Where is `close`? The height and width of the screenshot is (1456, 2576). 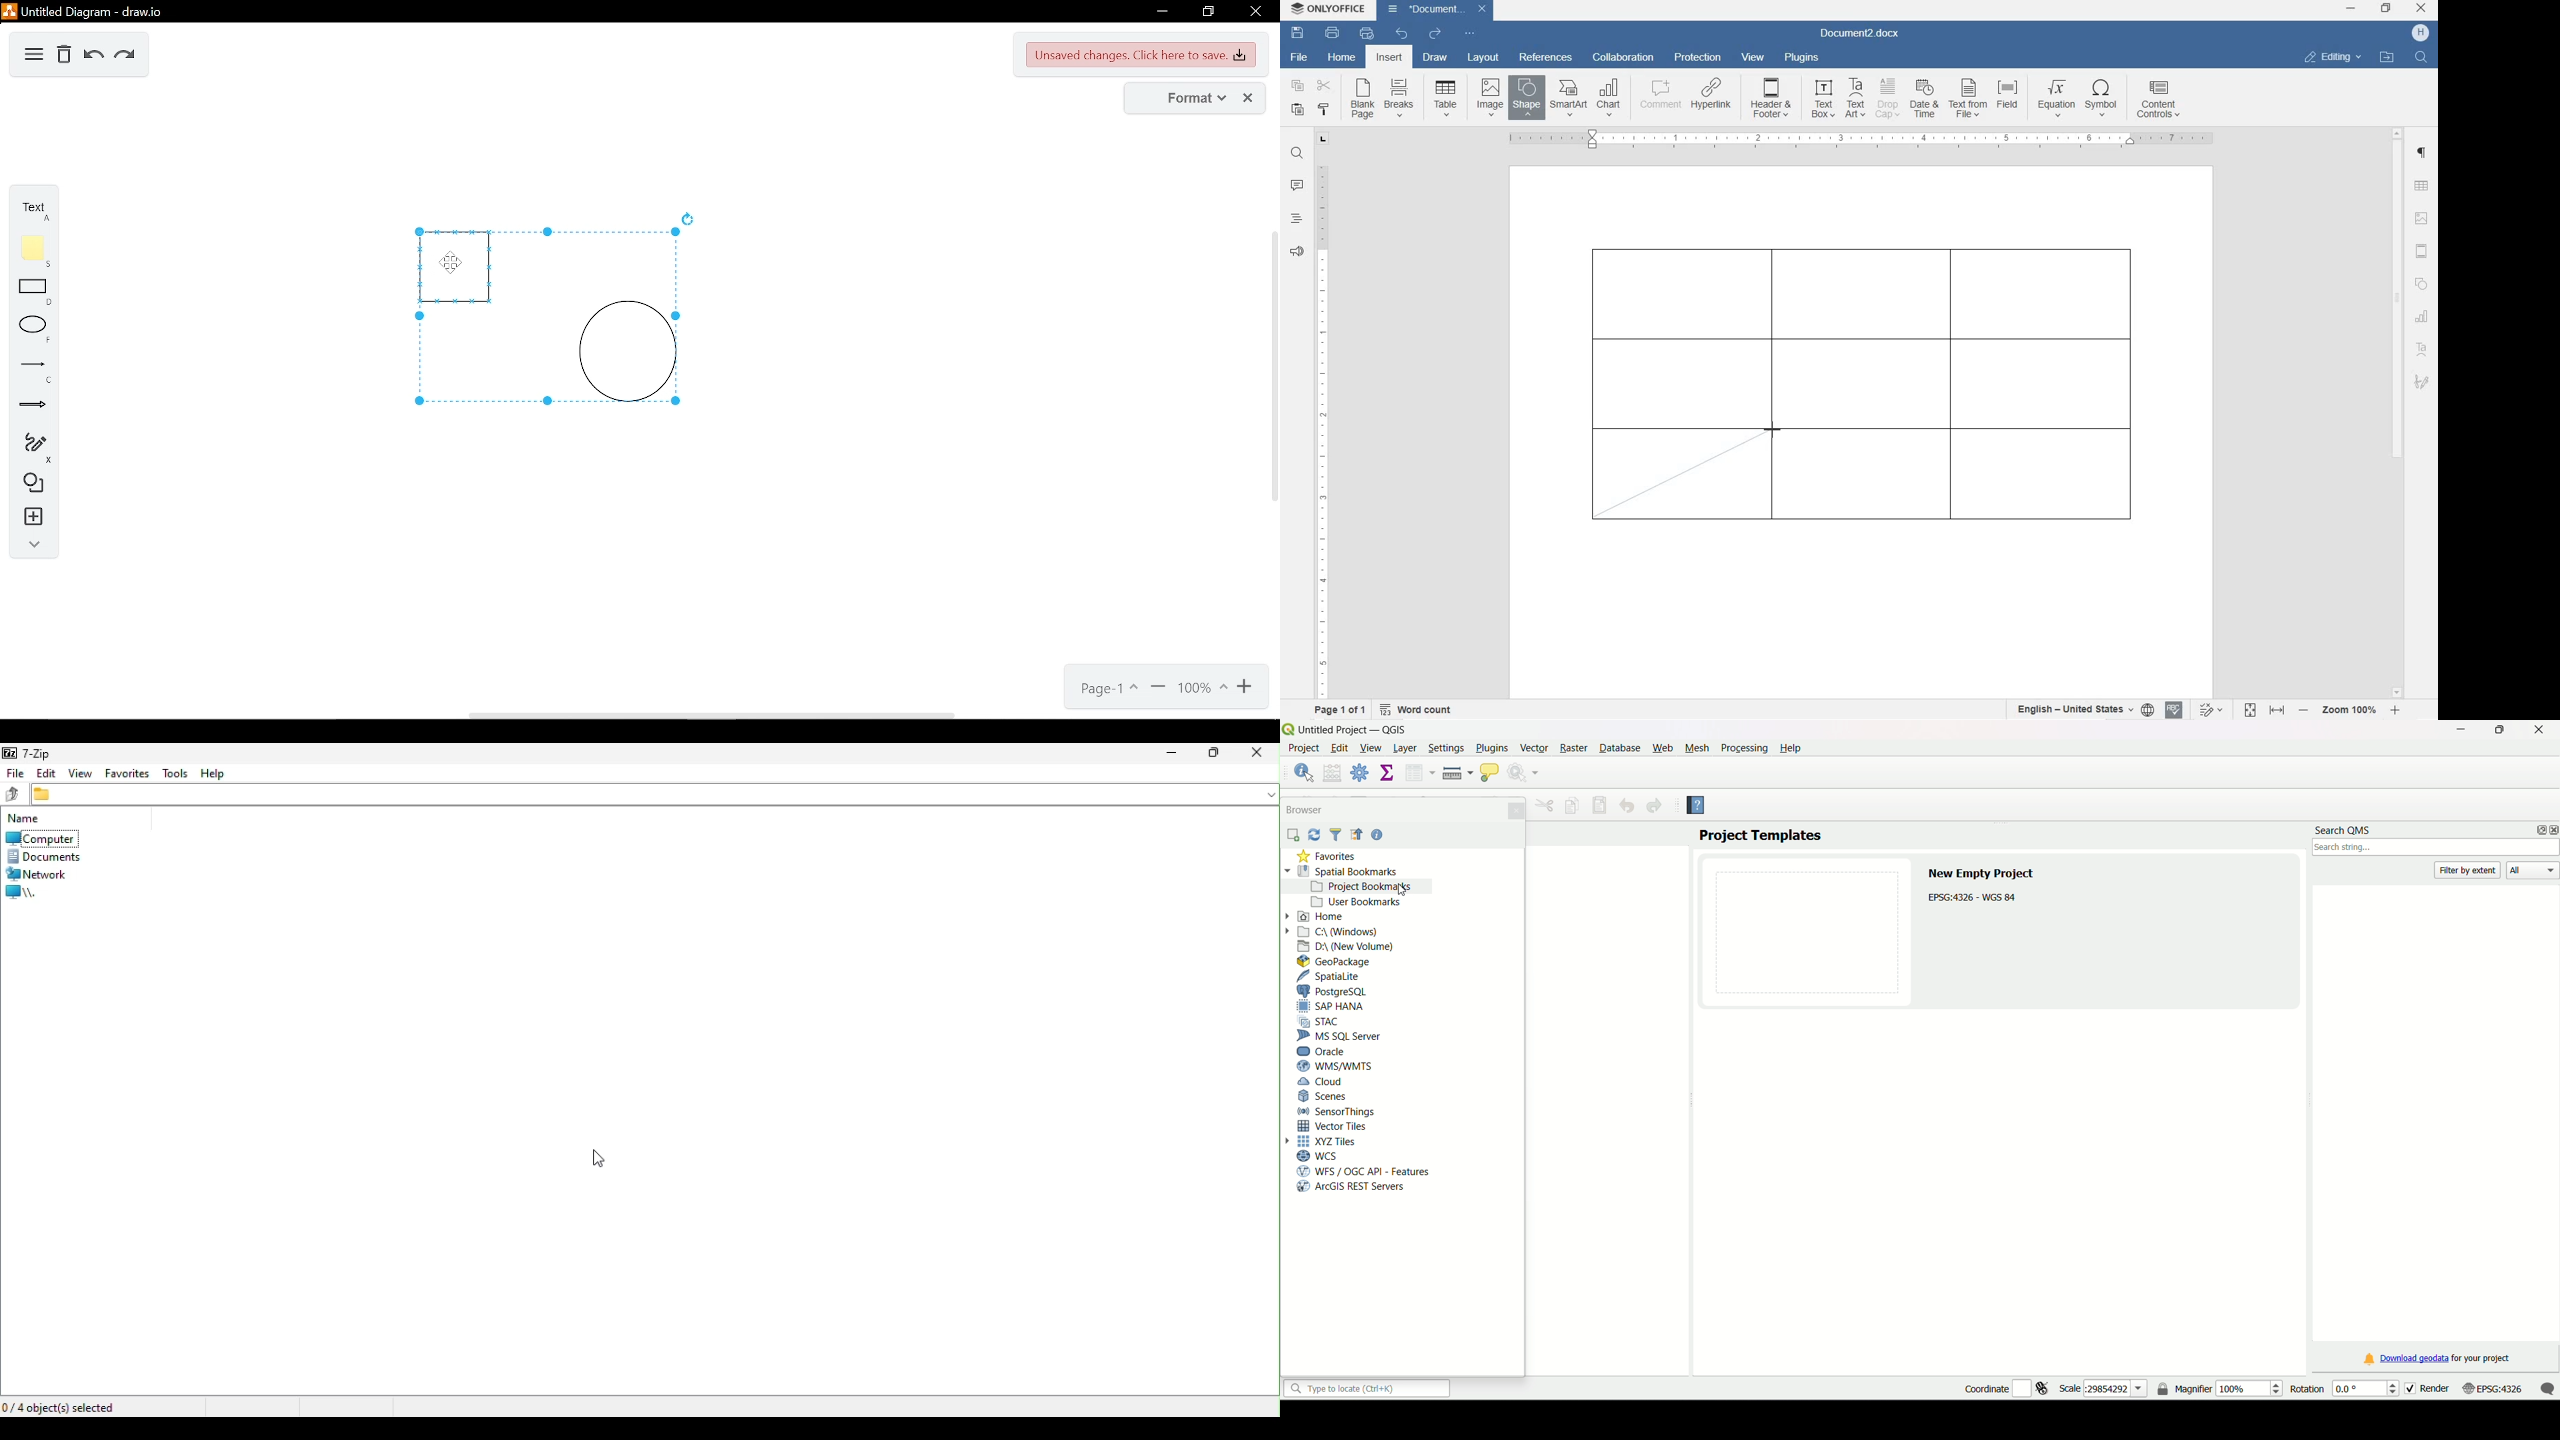
close is located at coordinates (2552, 831).